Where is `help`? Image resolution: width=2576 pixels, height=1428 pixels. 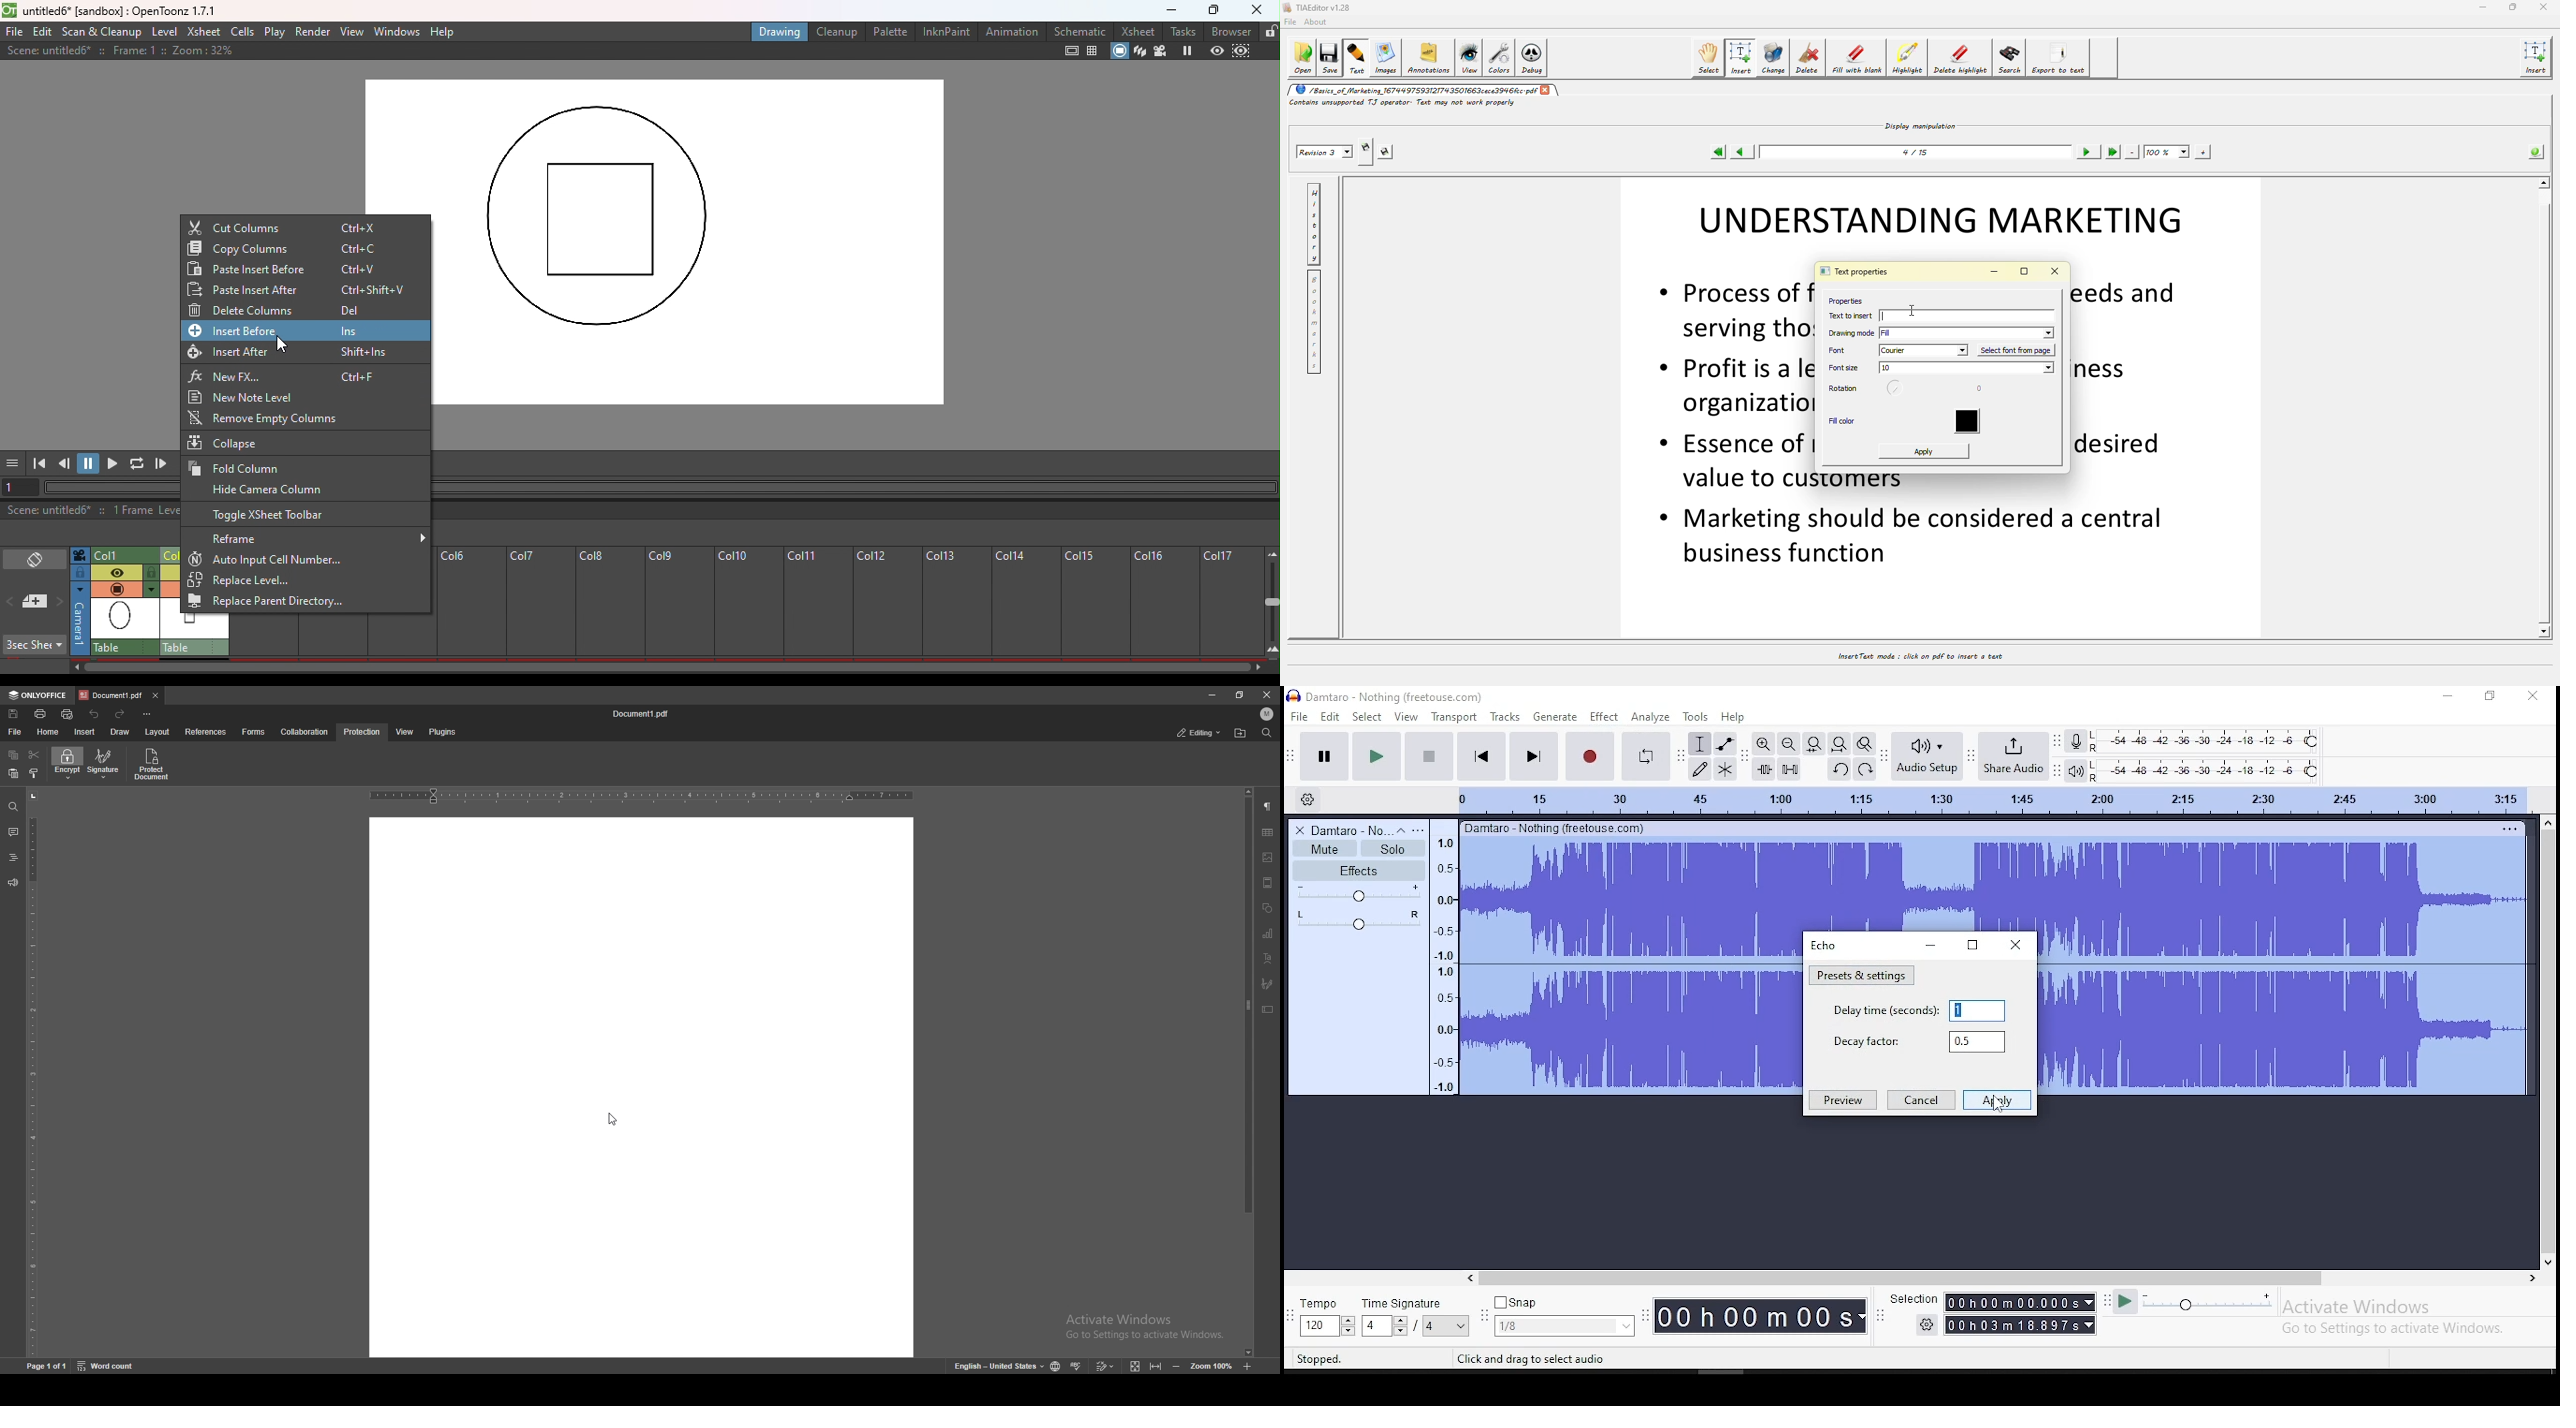 help is located at coordinates (1734, 716).